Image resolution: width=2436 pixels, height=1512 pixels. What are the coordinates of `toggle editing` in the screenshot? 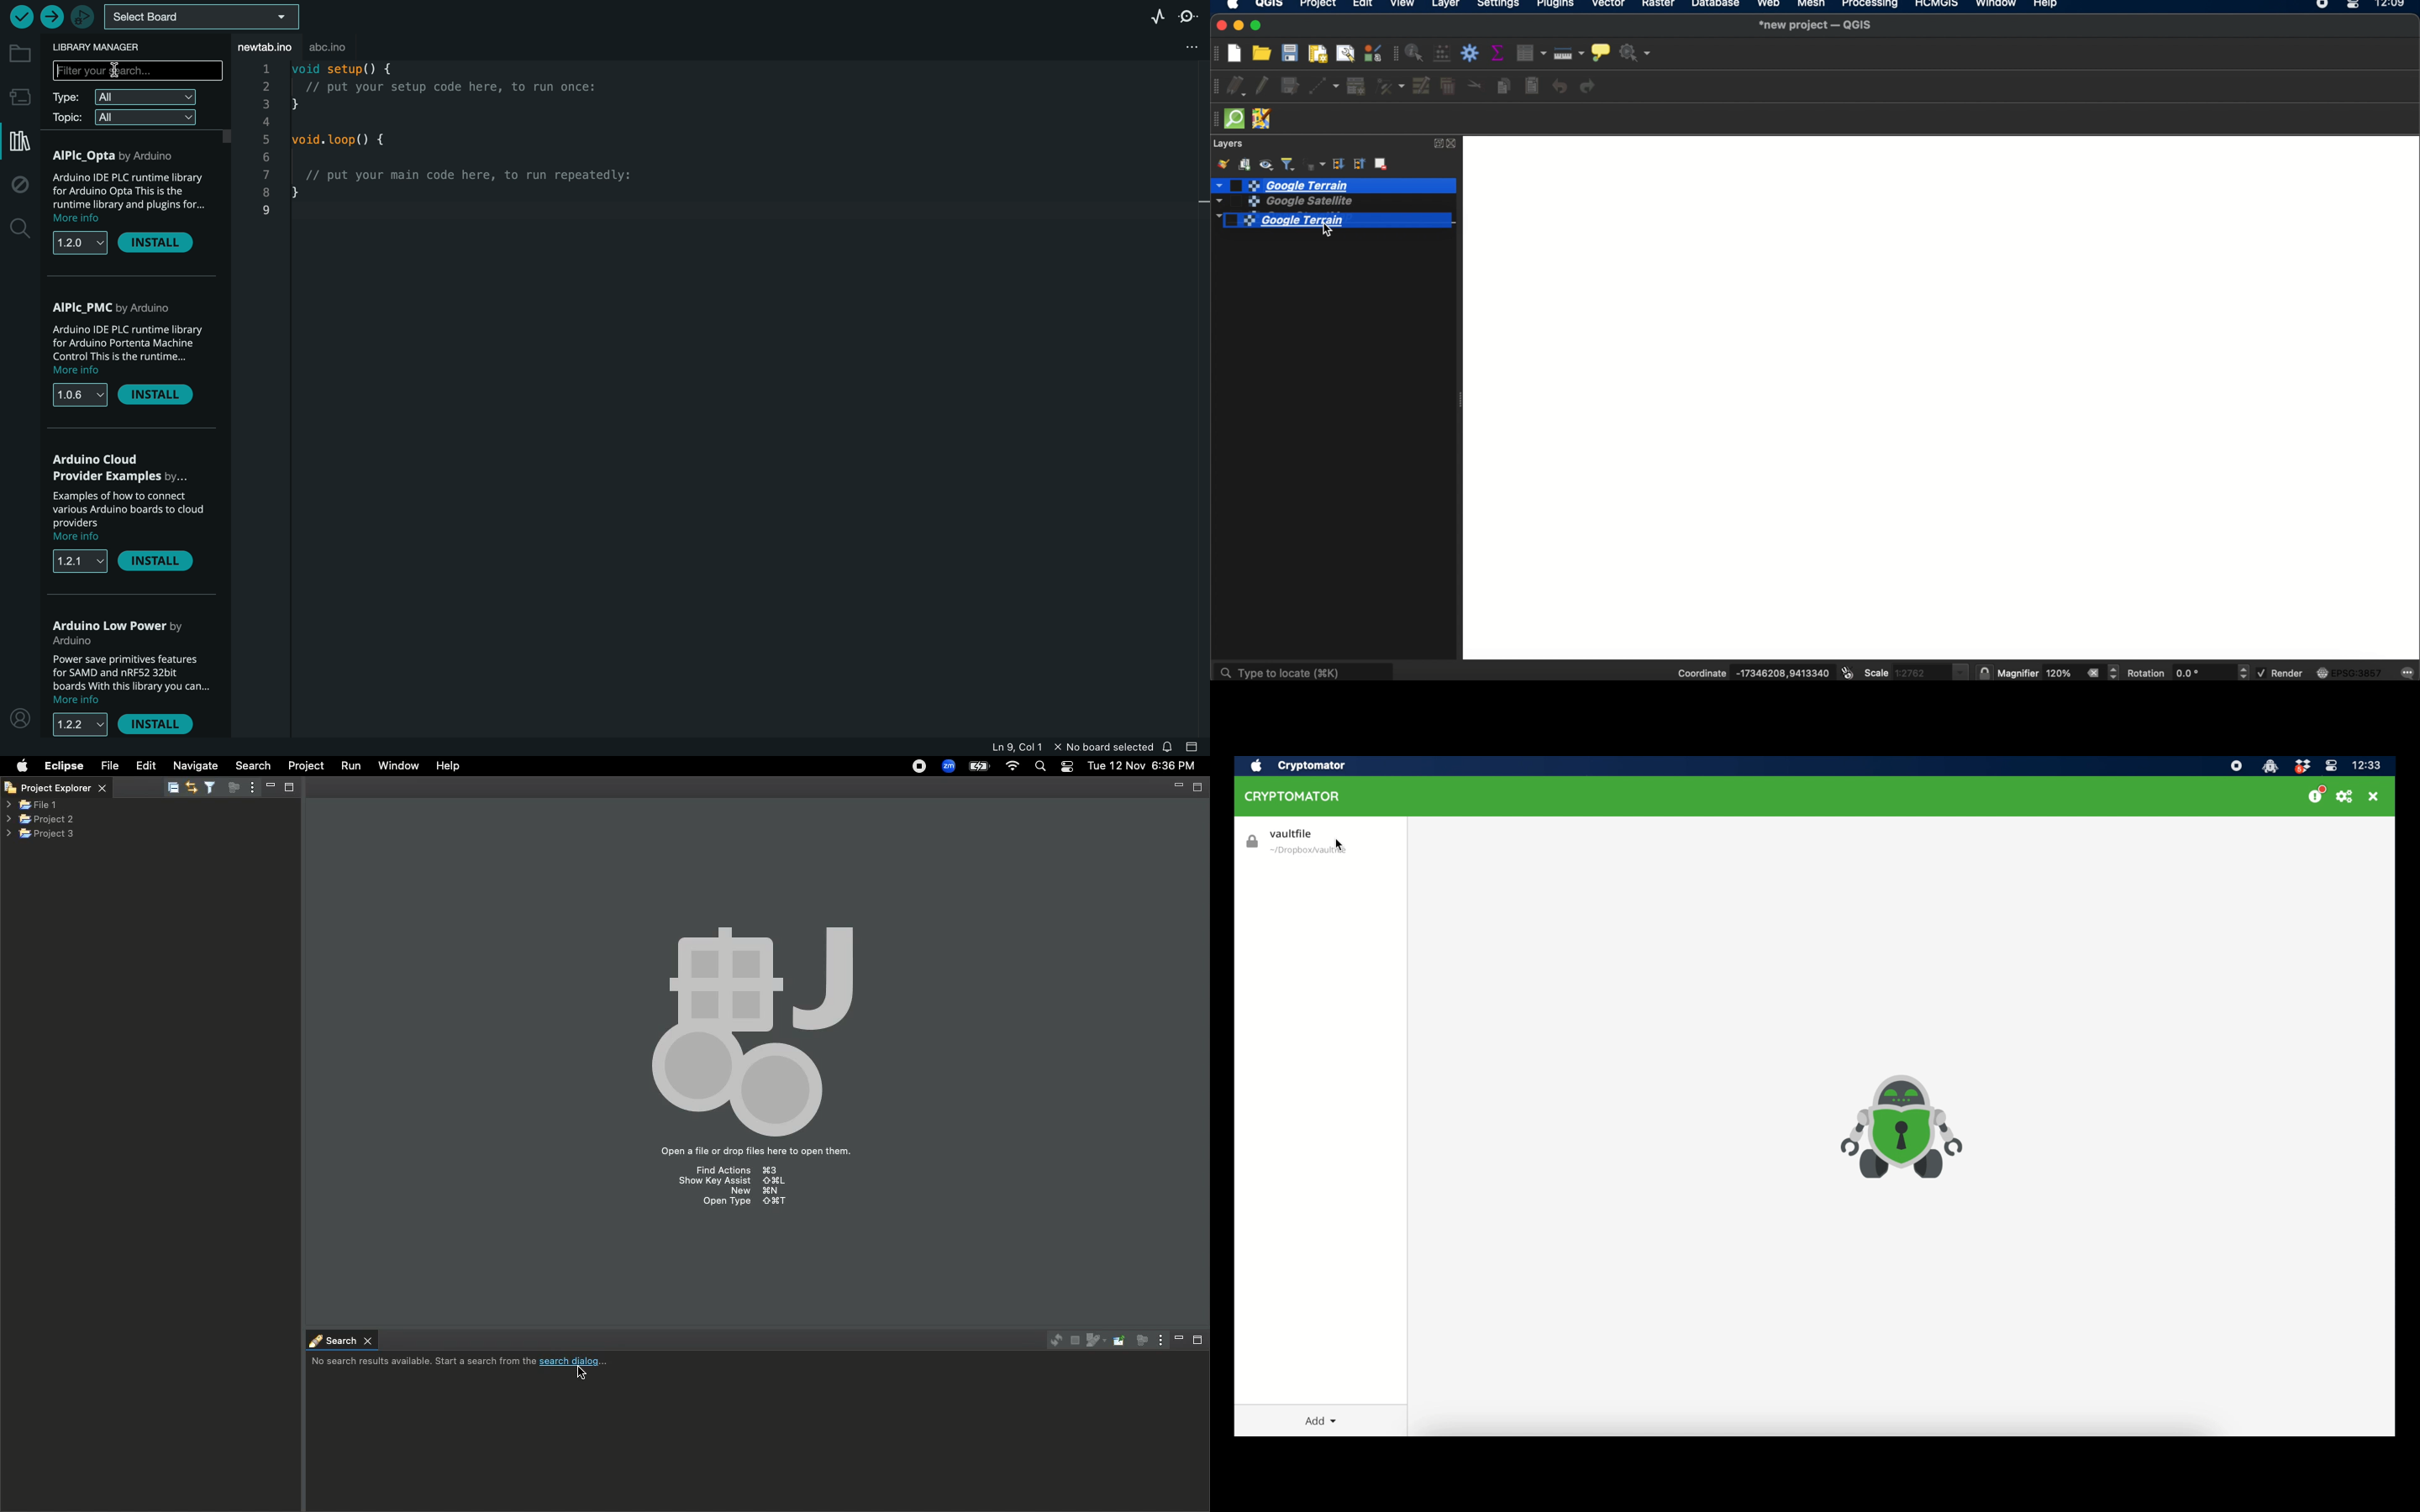 It's located at (1262, 87).